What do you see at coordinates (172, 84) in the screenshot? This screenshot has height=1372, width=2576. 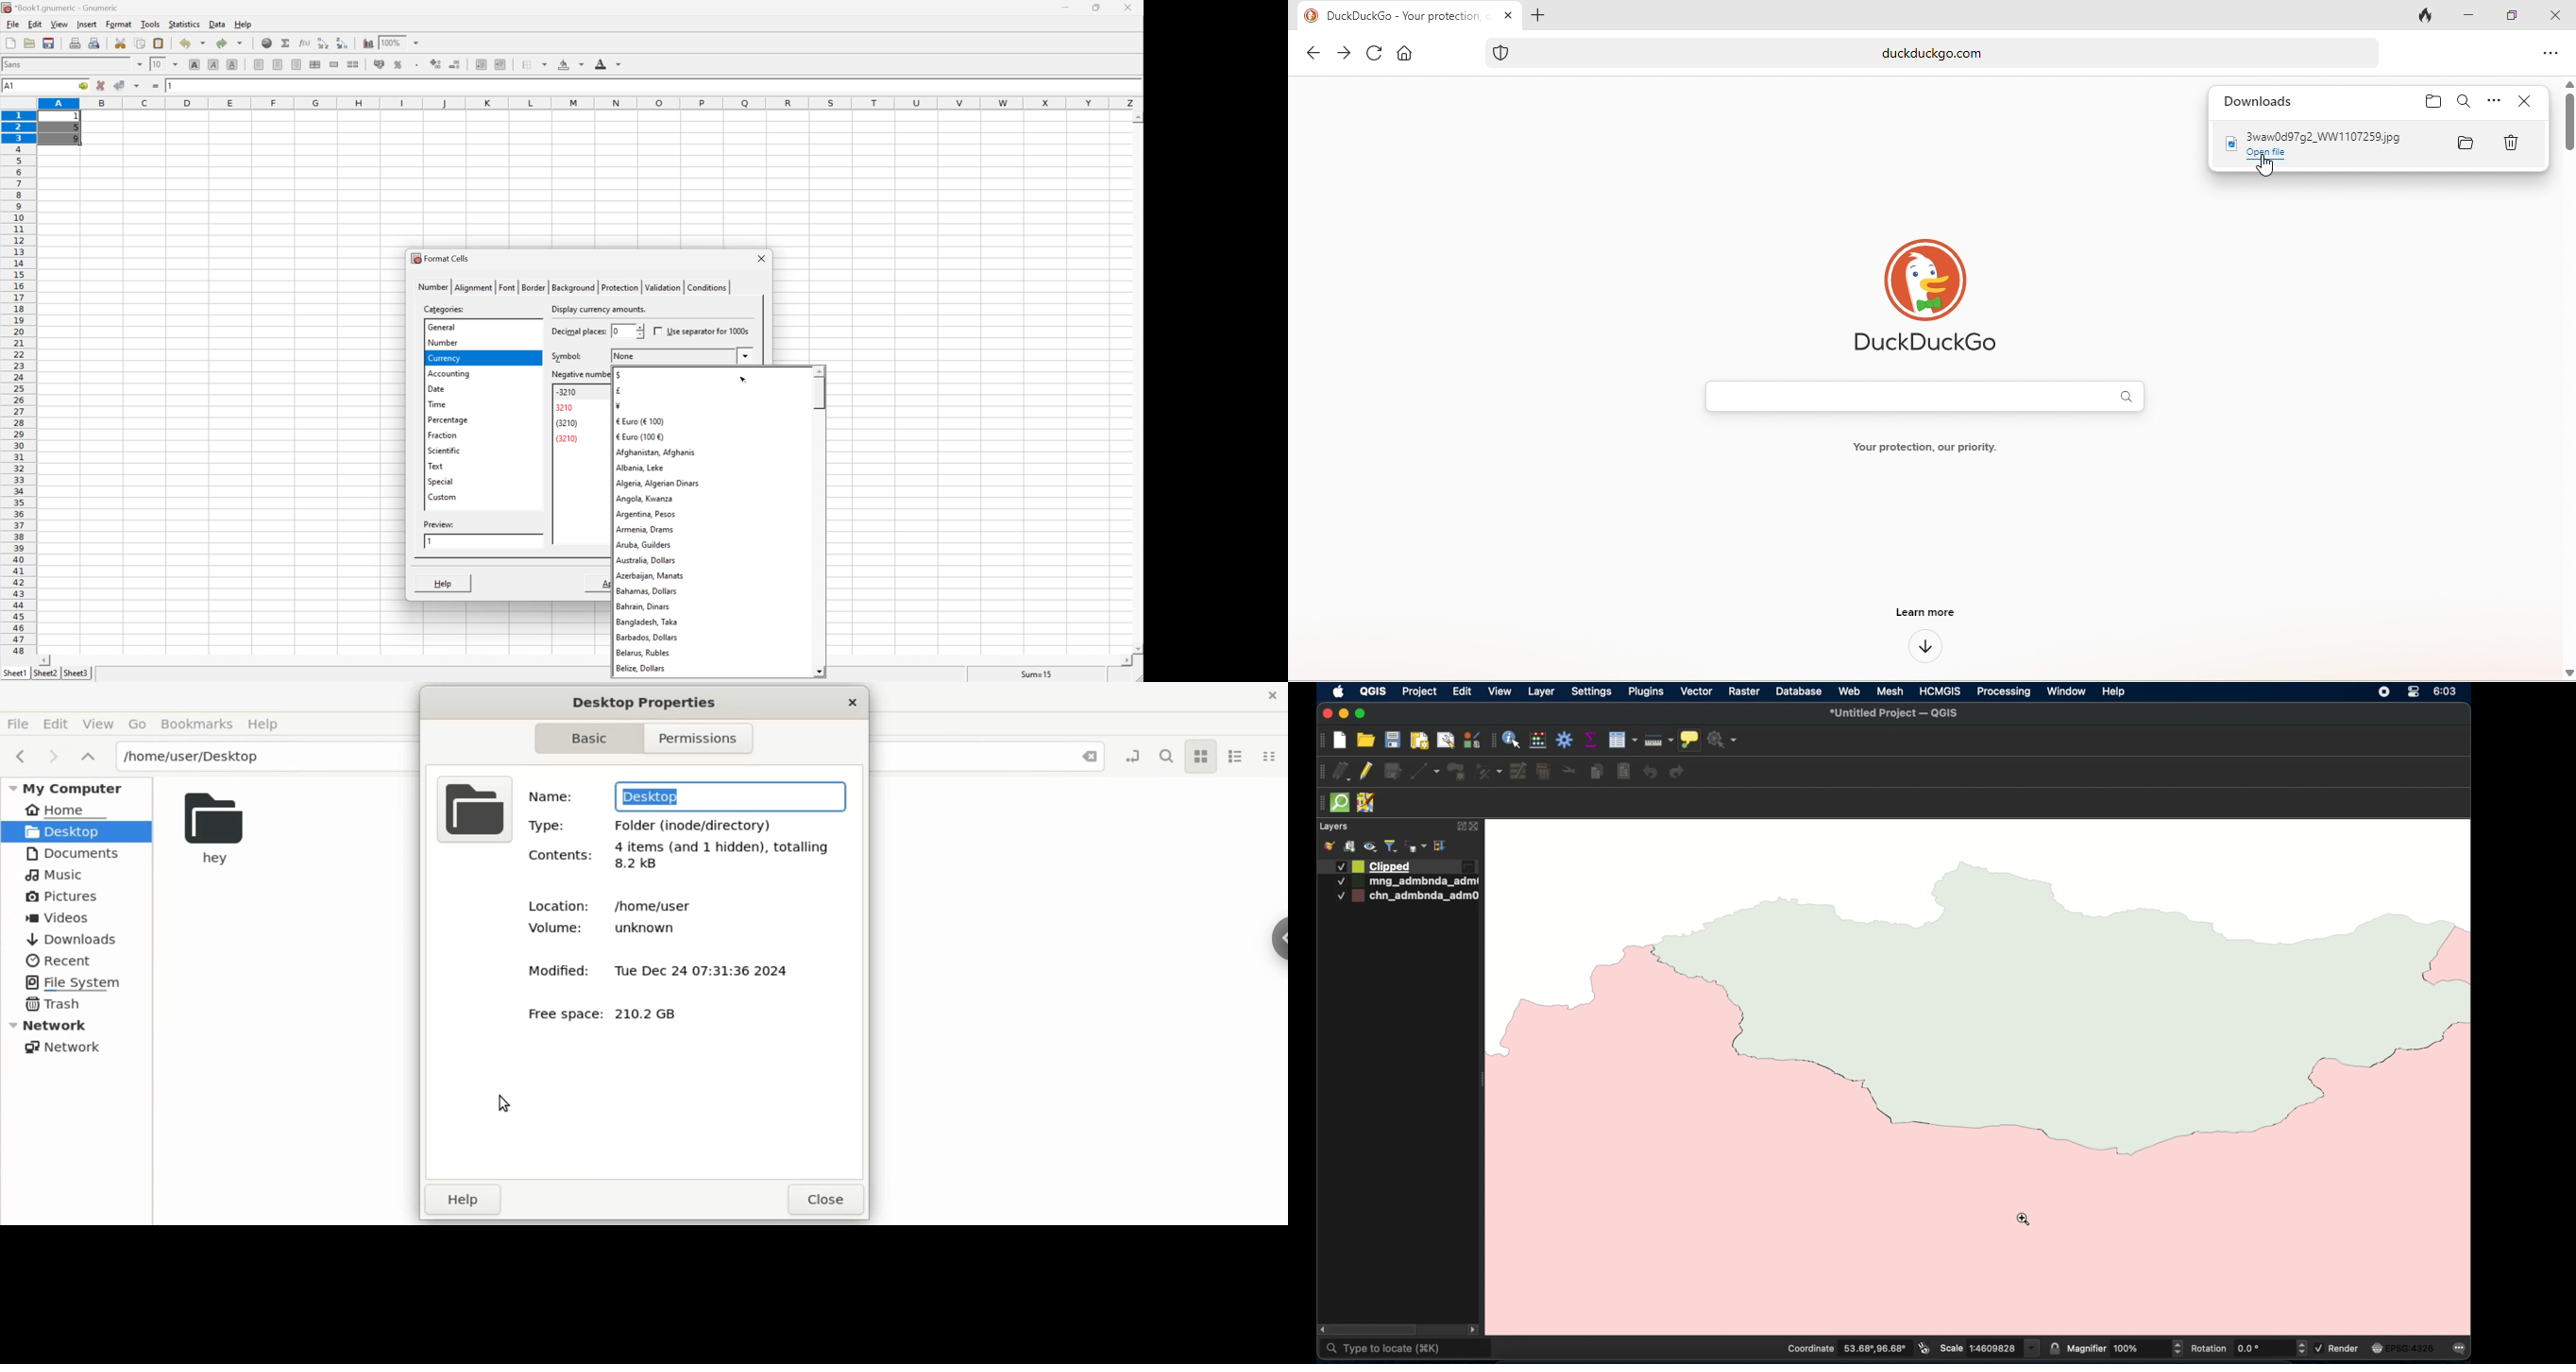 I see `1` at bounding box center [172, 84].